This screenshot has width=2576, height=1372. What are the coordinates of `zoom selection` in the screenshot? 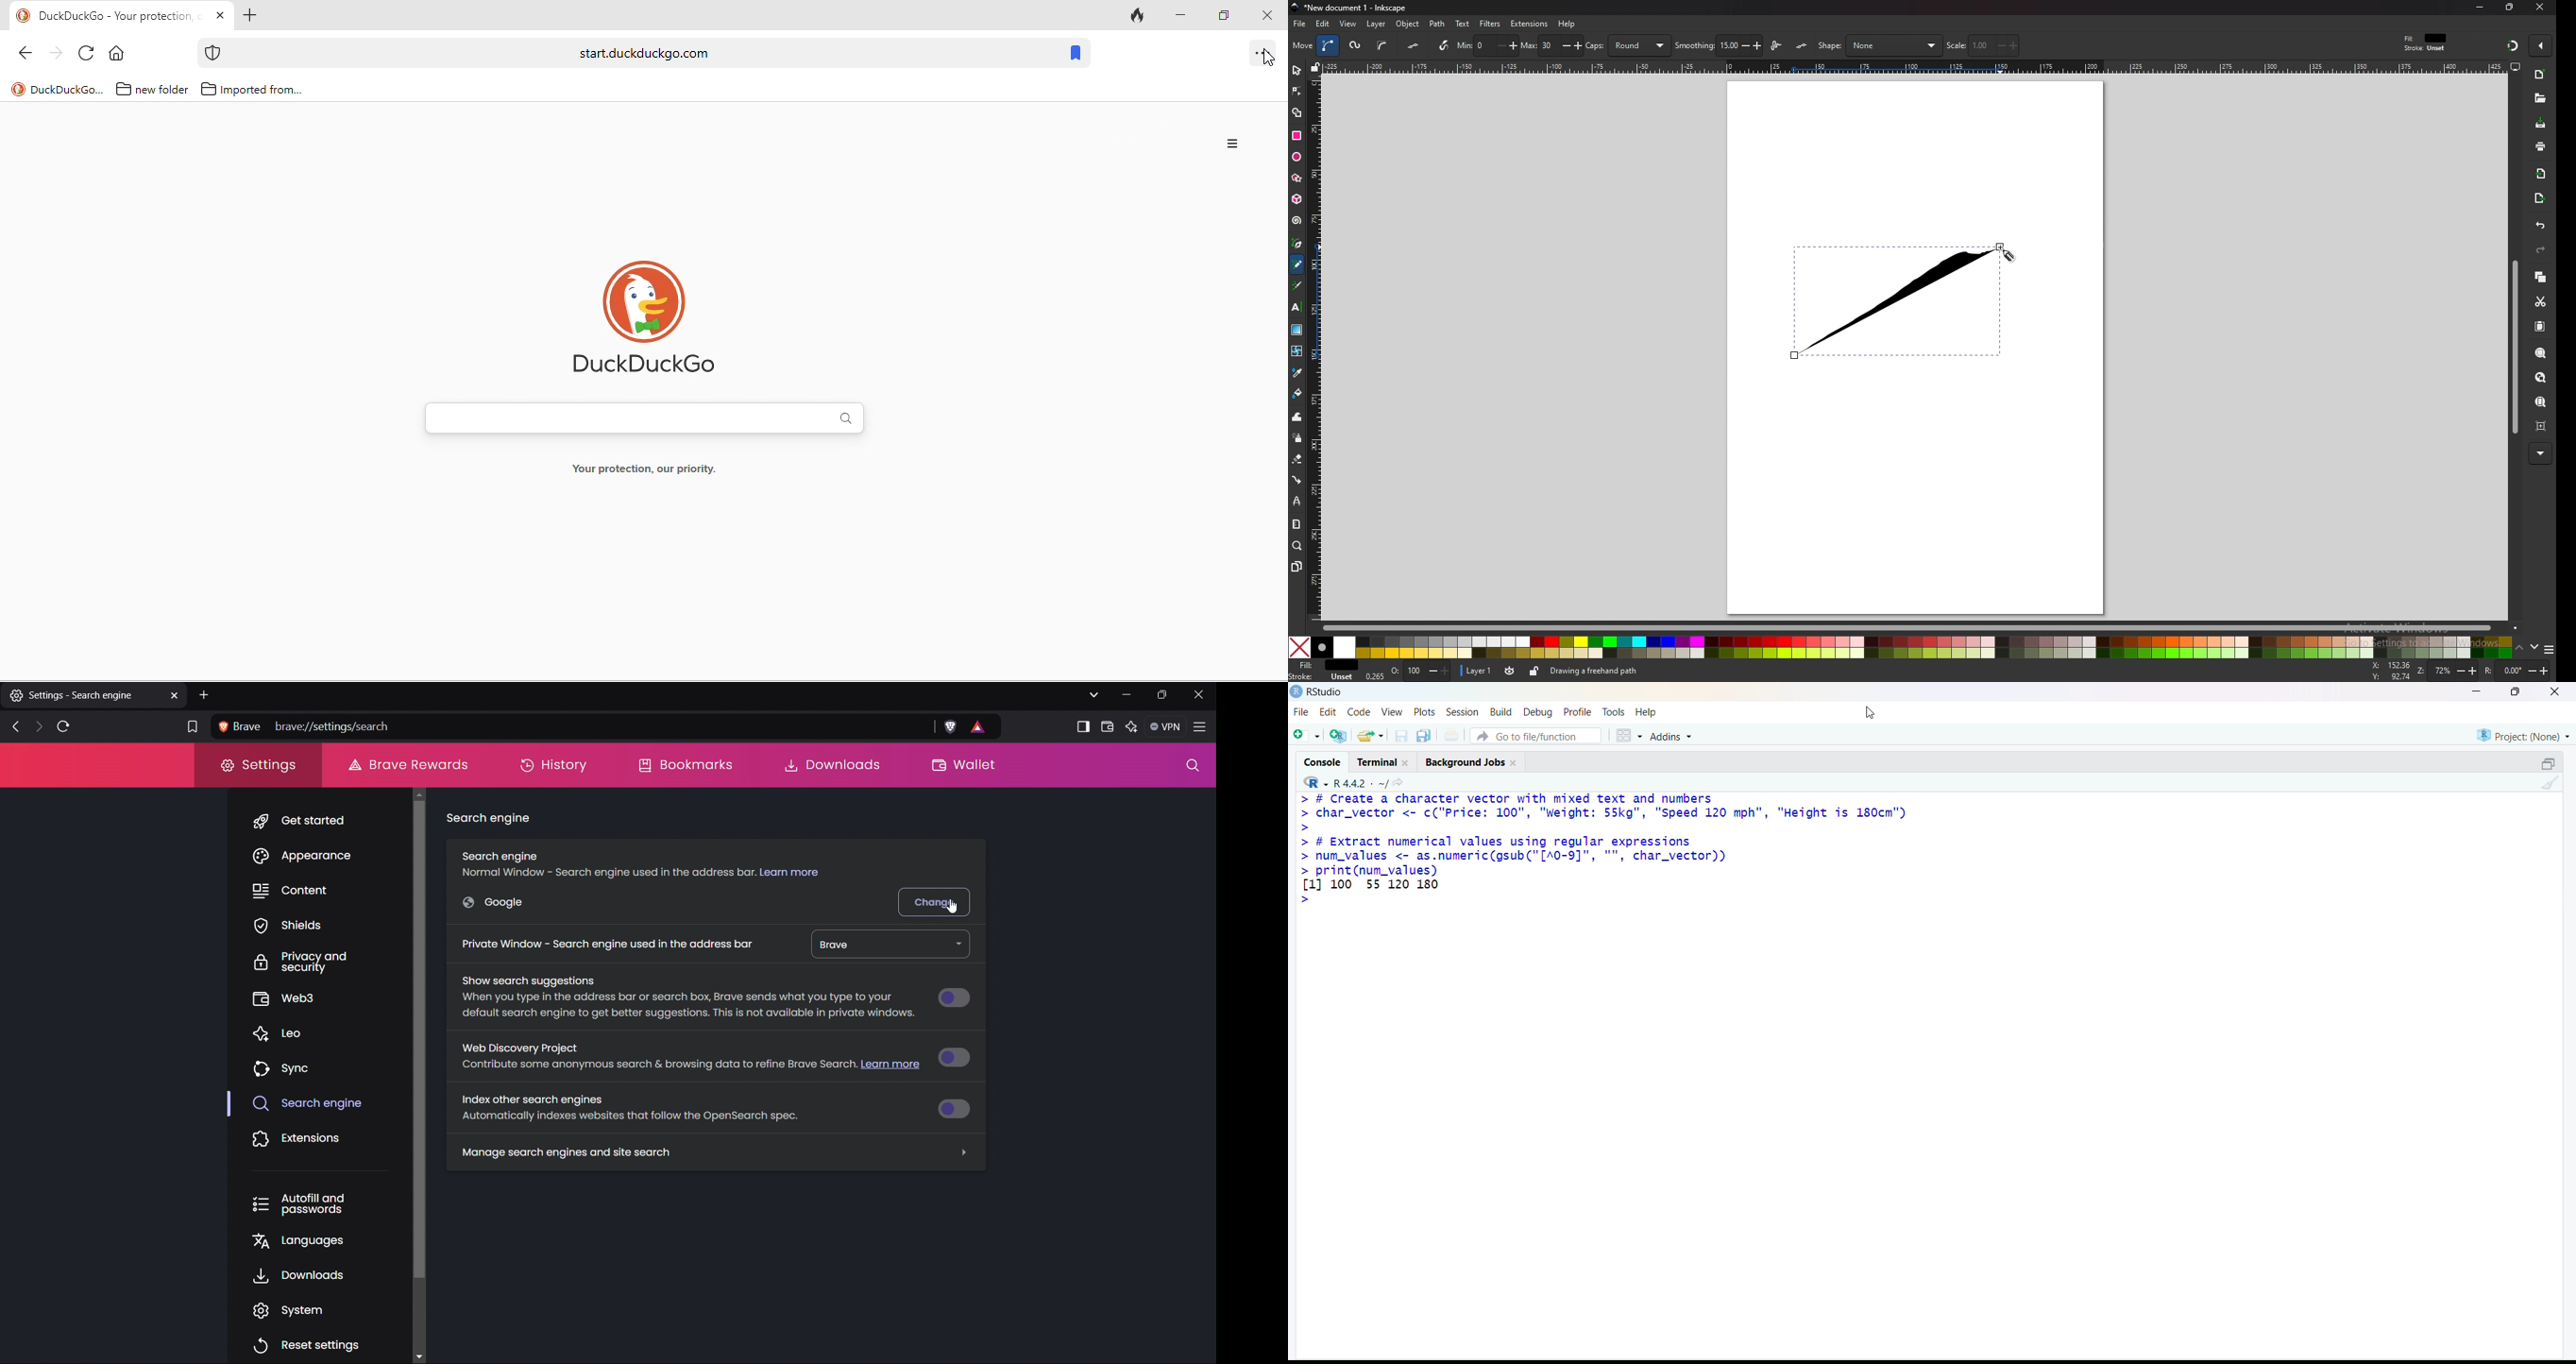 It's located at (2541, 353).